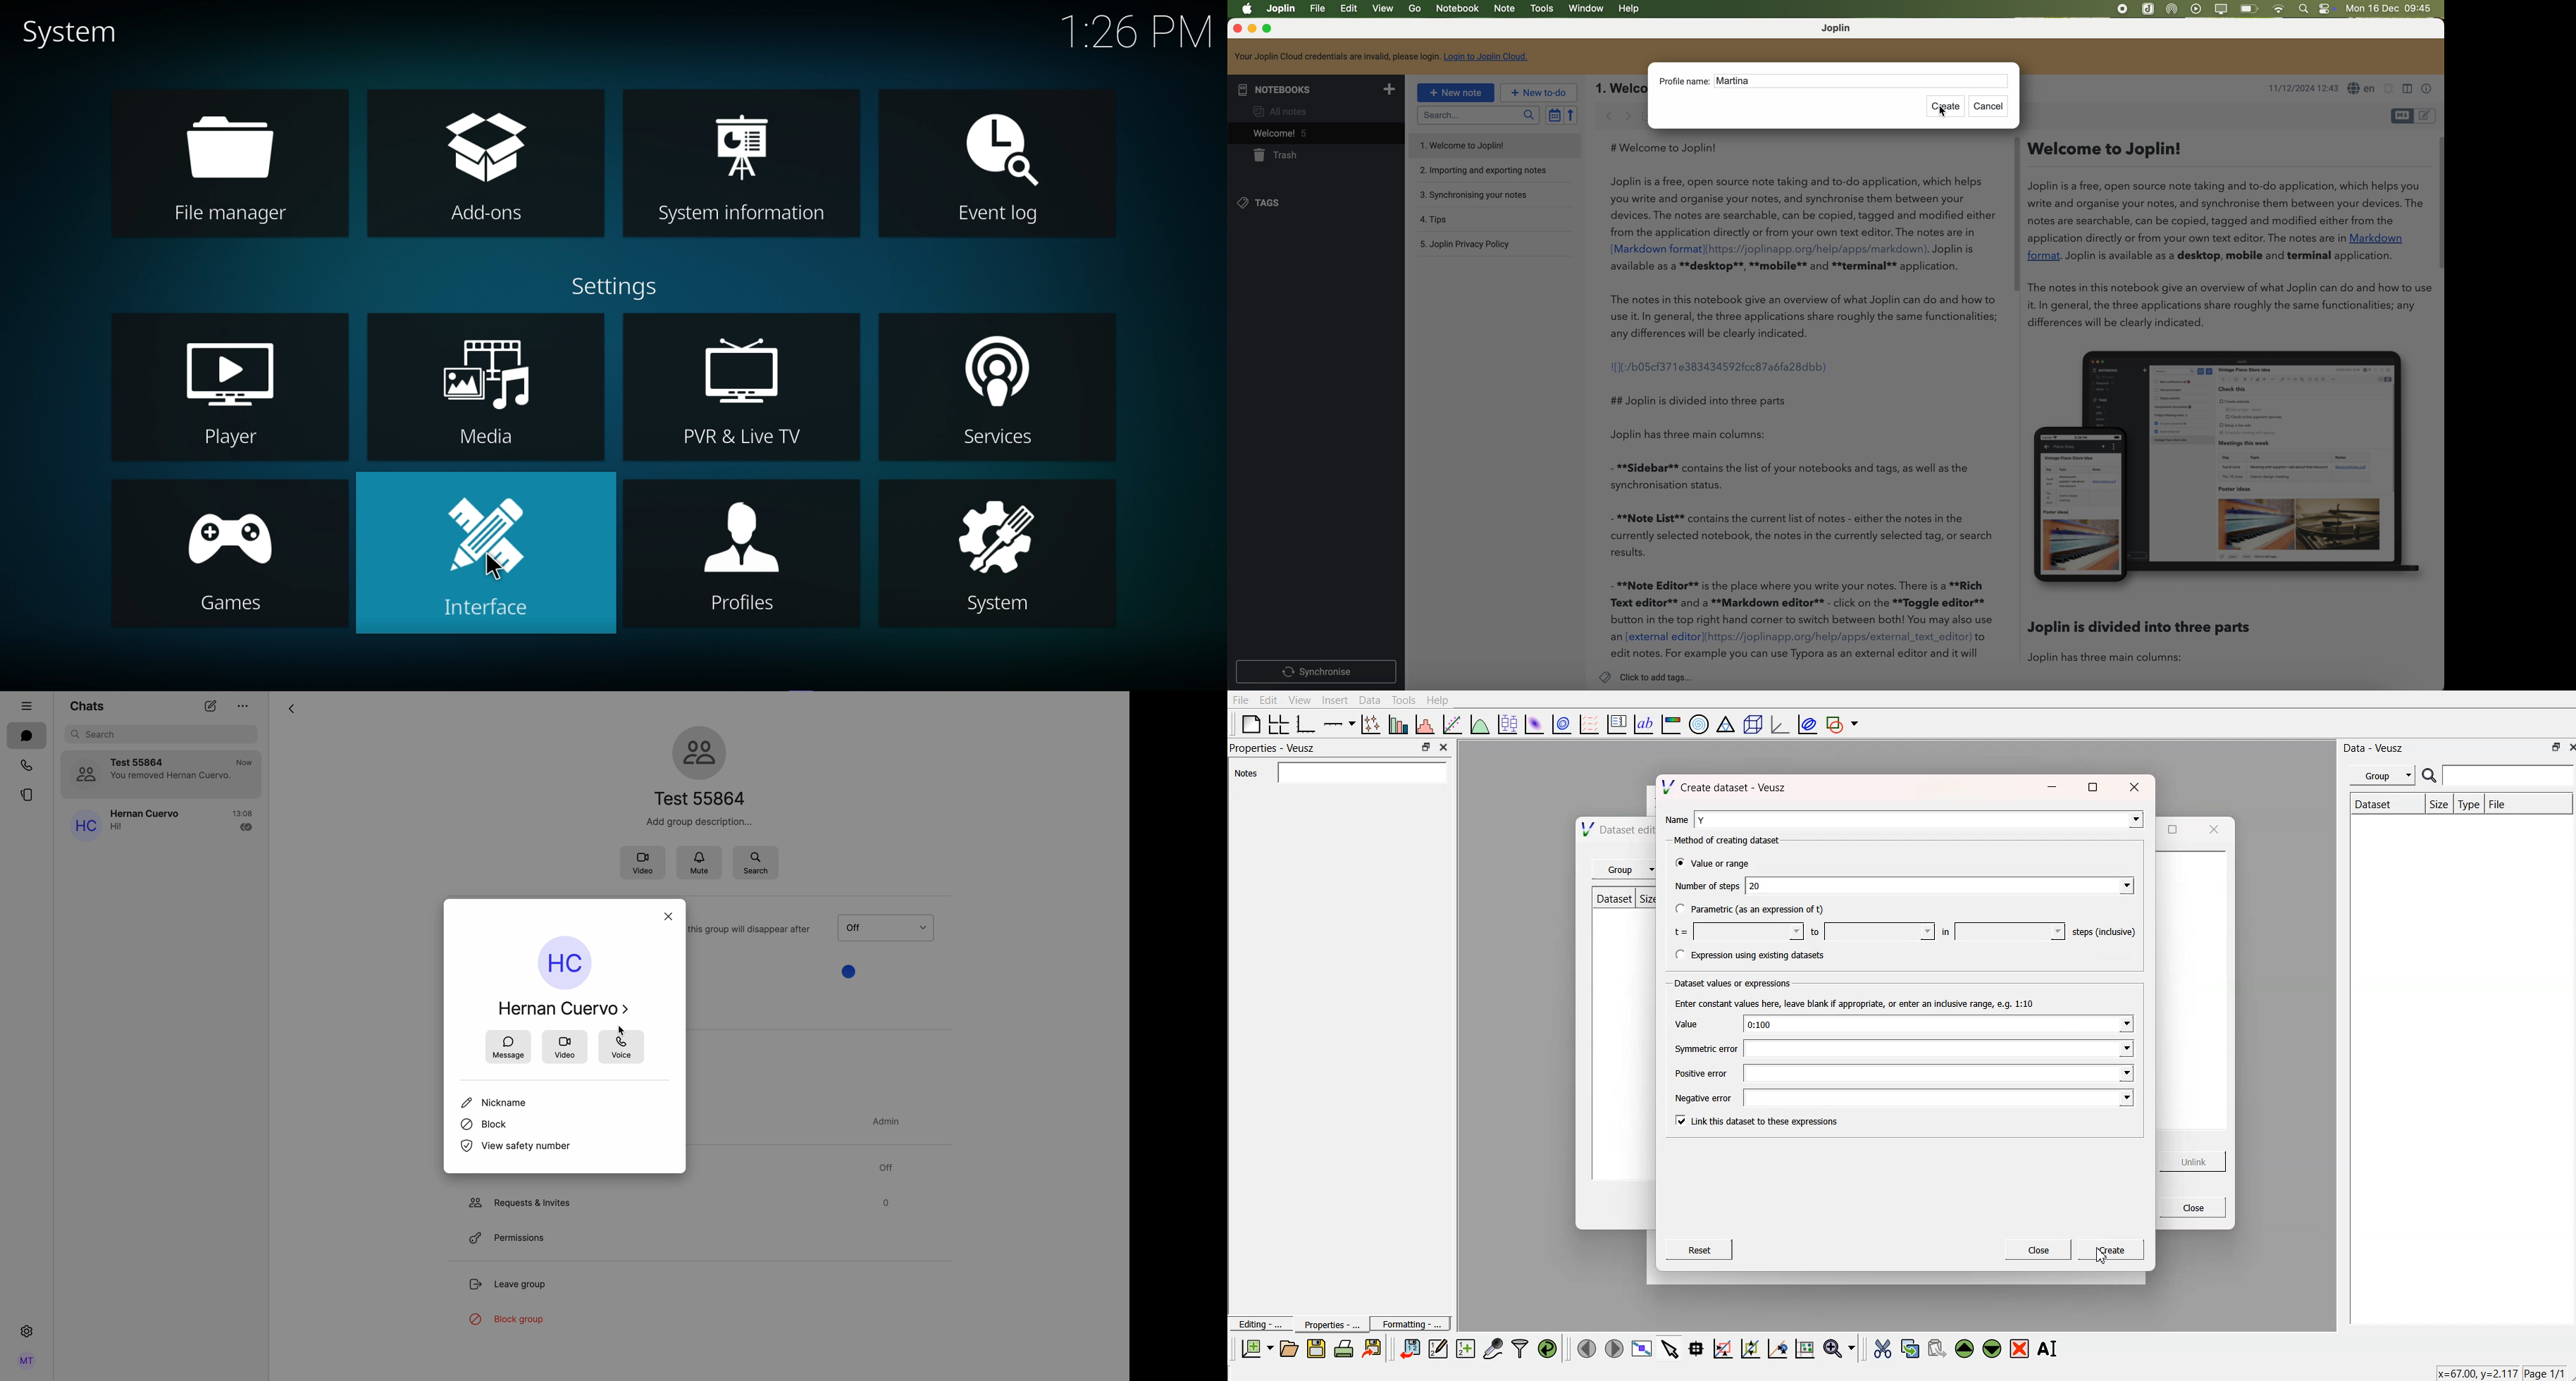  Describe the element at coordinates (1277, 155) in the screenshot. I see `trash` at that location.